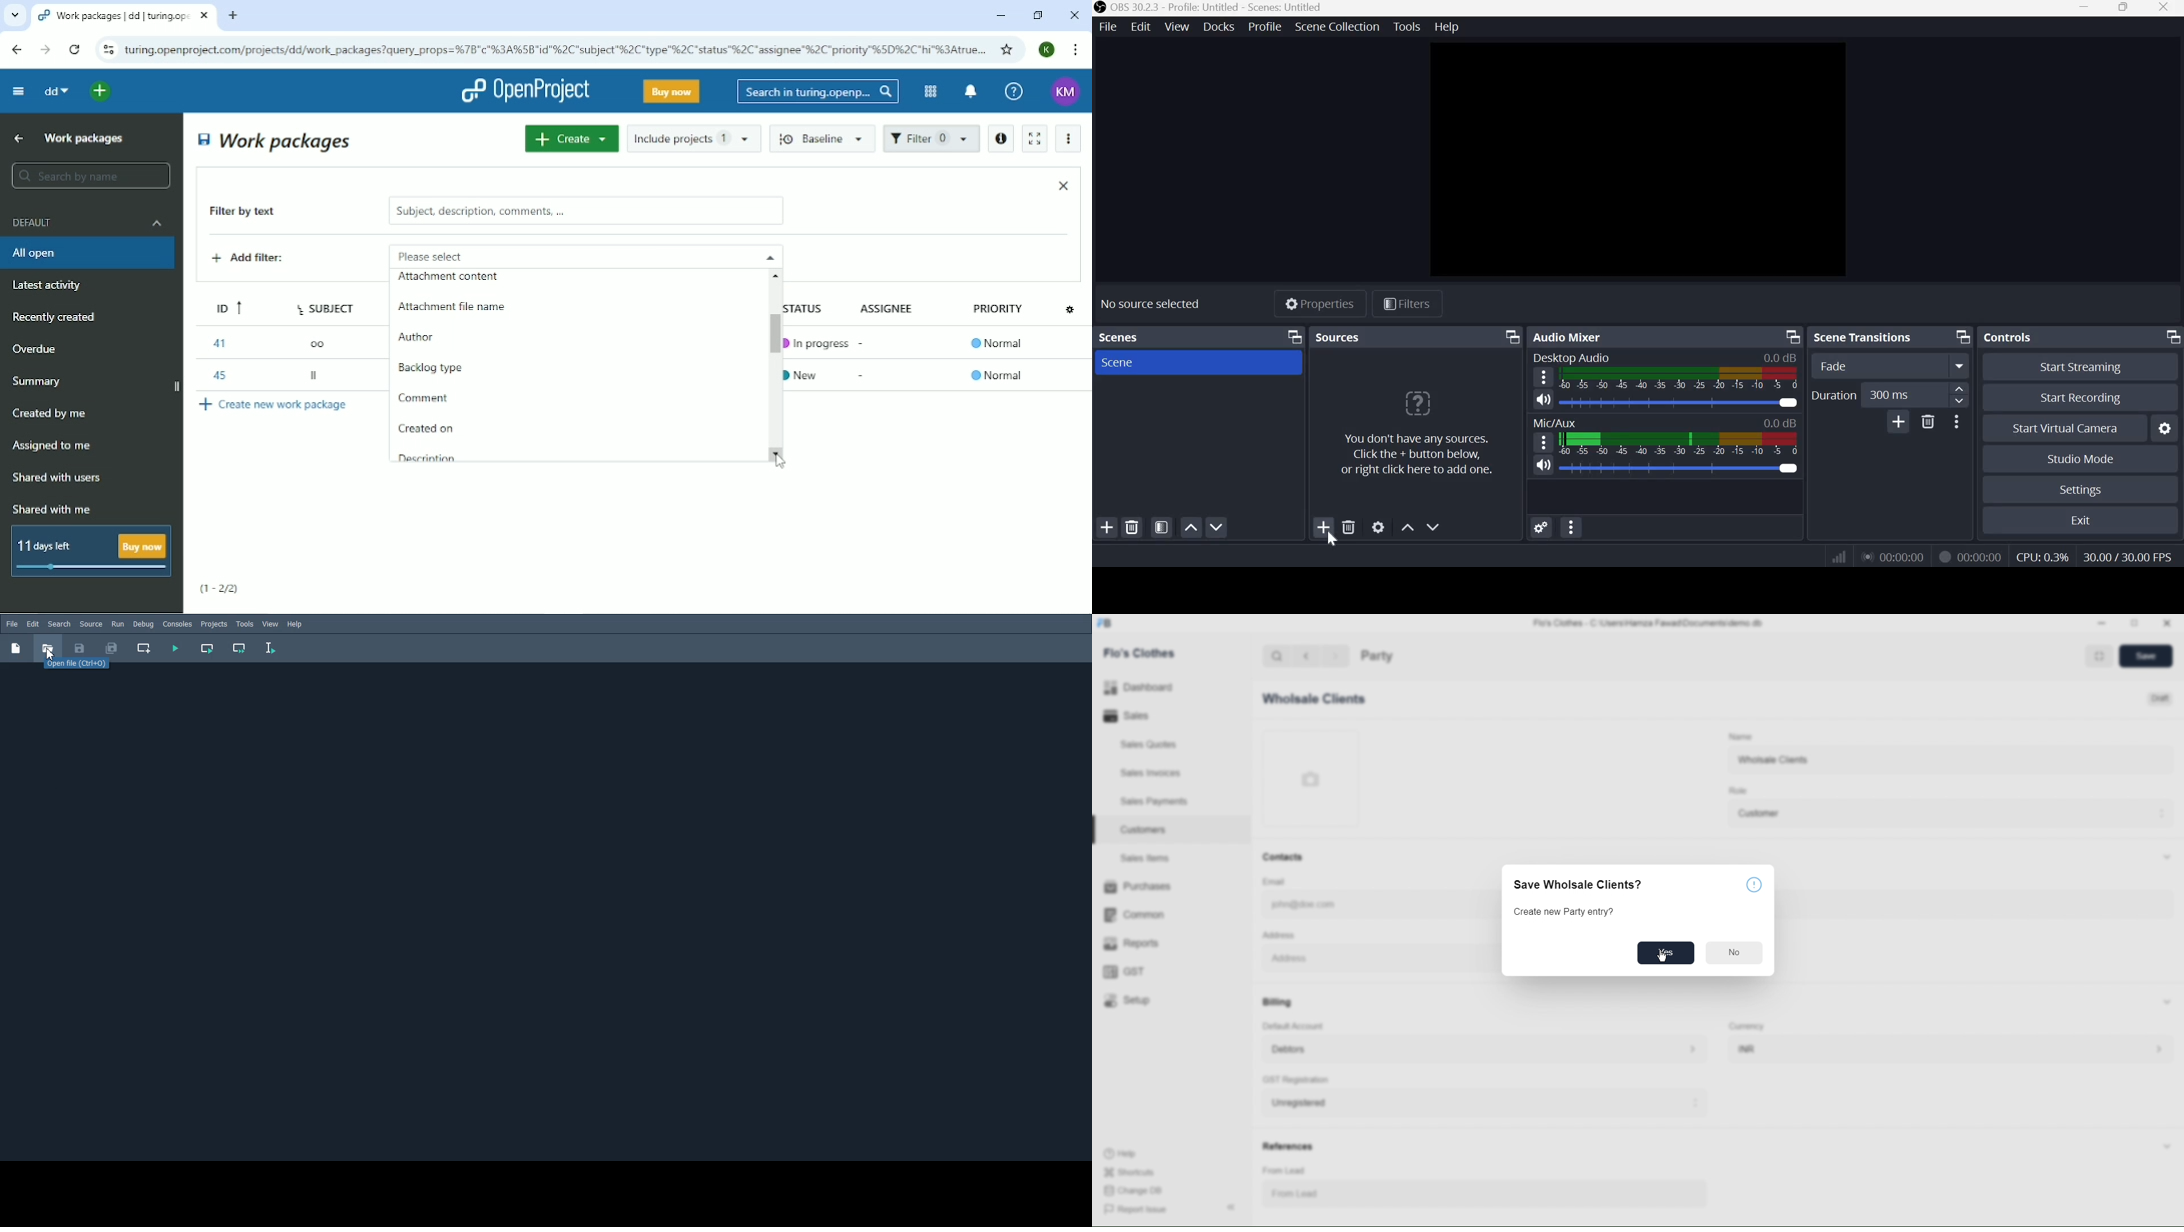  I want to click on Please select, so click(558, 255).